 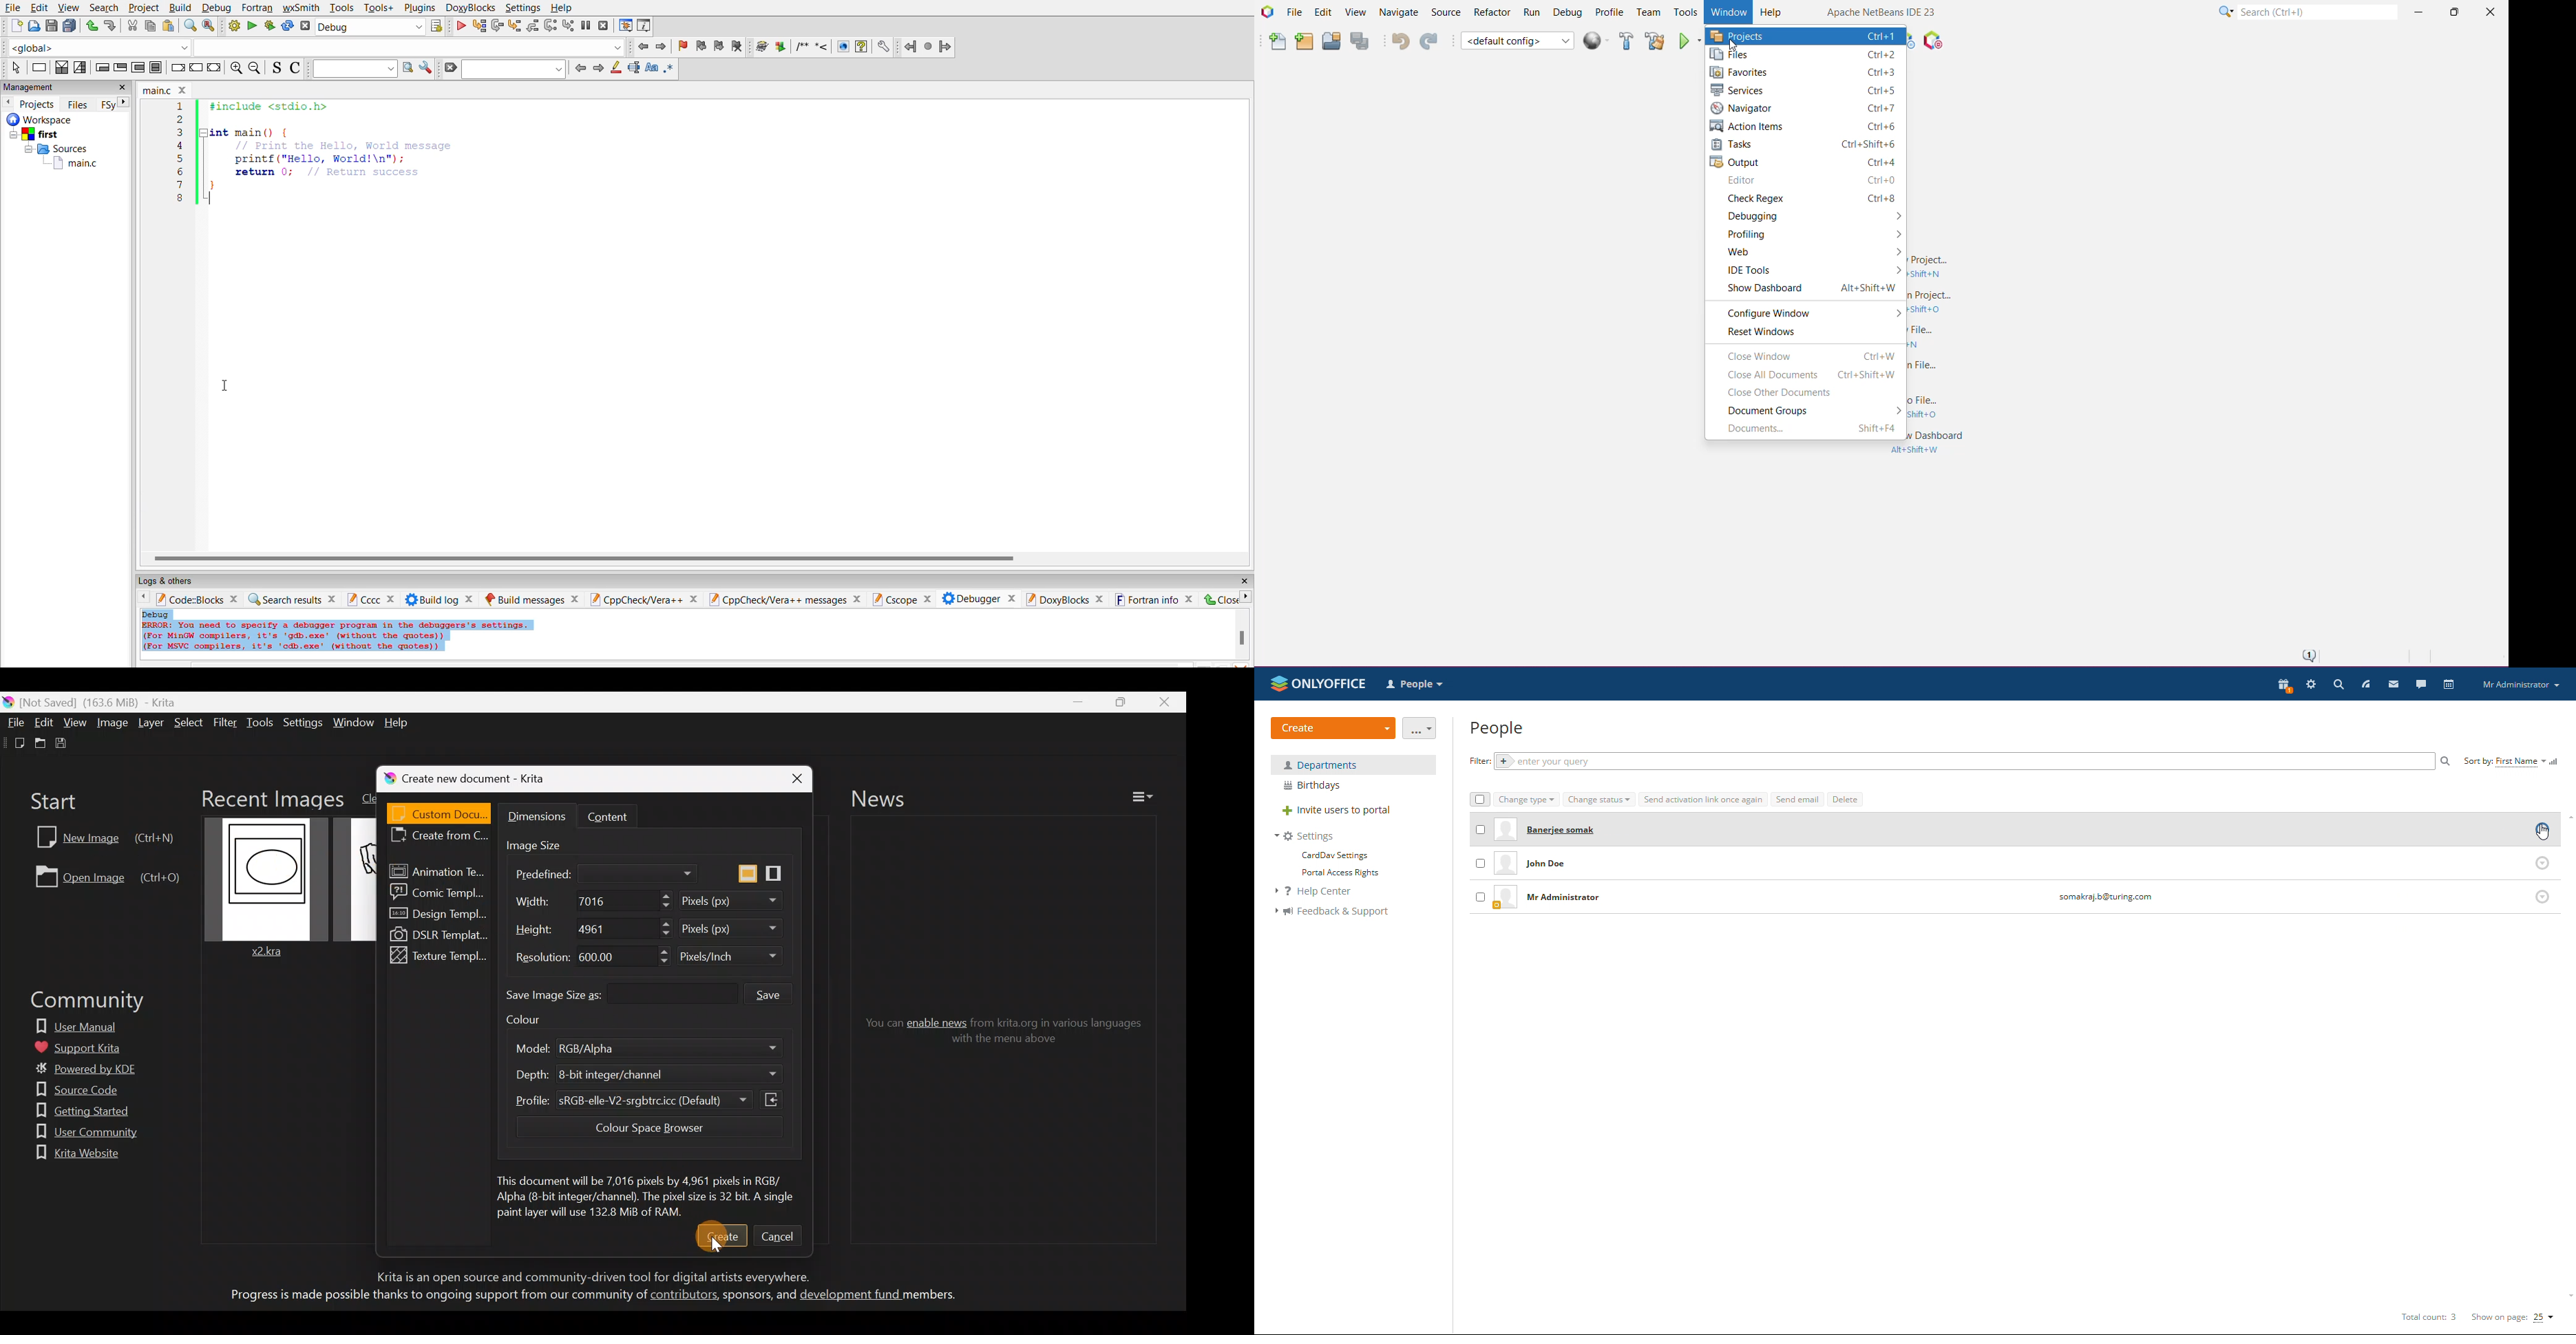 What do you see at coordinates (1294, 12) in the screenshot?
I see `File` at bounding box center [1294, 12].